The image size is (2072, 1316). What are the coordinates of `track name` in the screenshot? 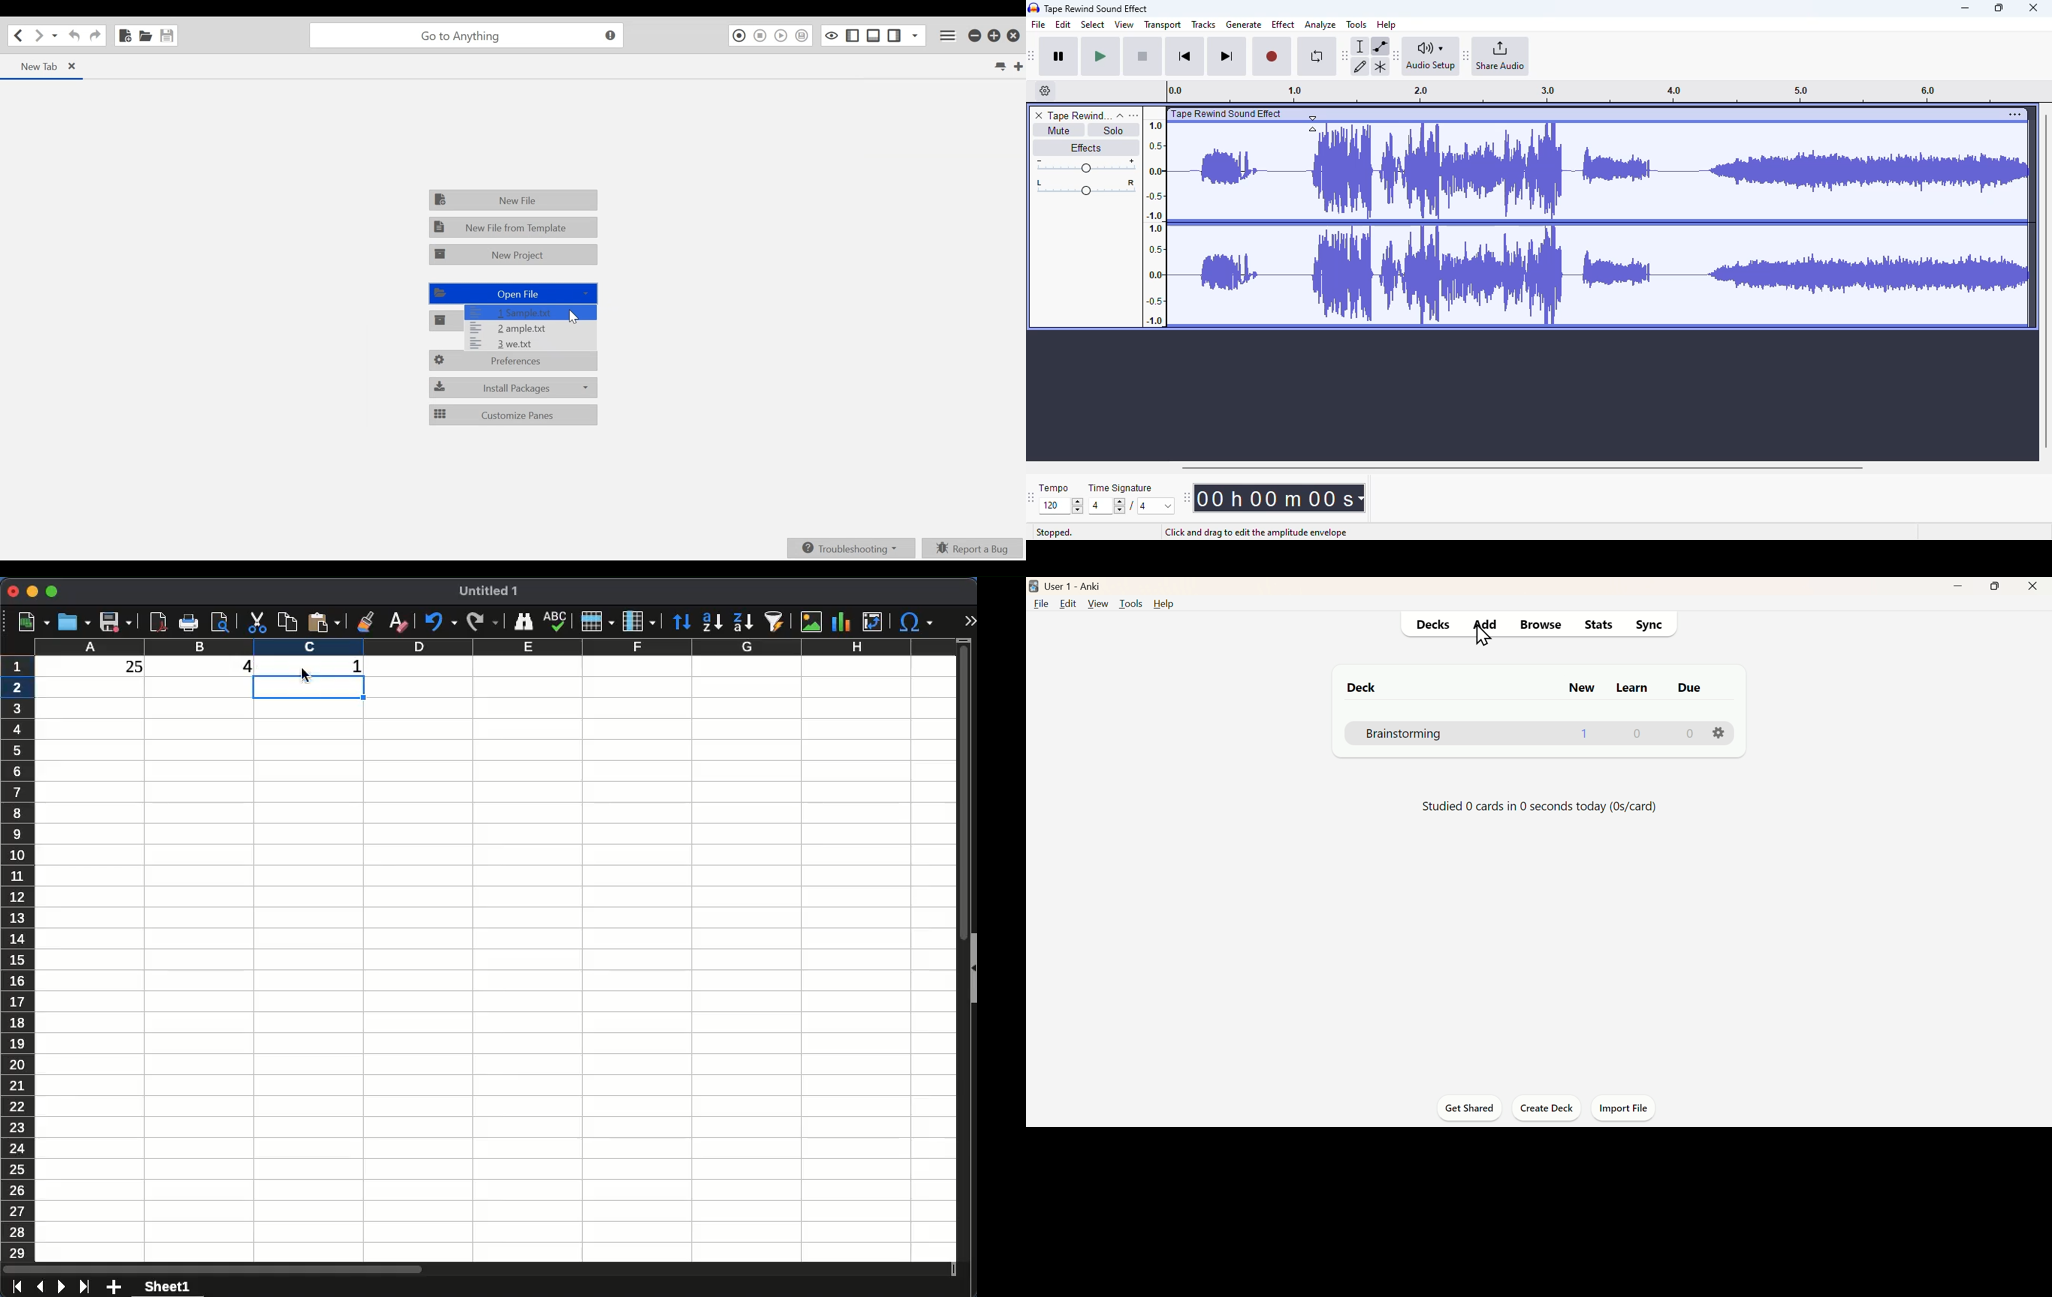 It's located at (1079, 116).